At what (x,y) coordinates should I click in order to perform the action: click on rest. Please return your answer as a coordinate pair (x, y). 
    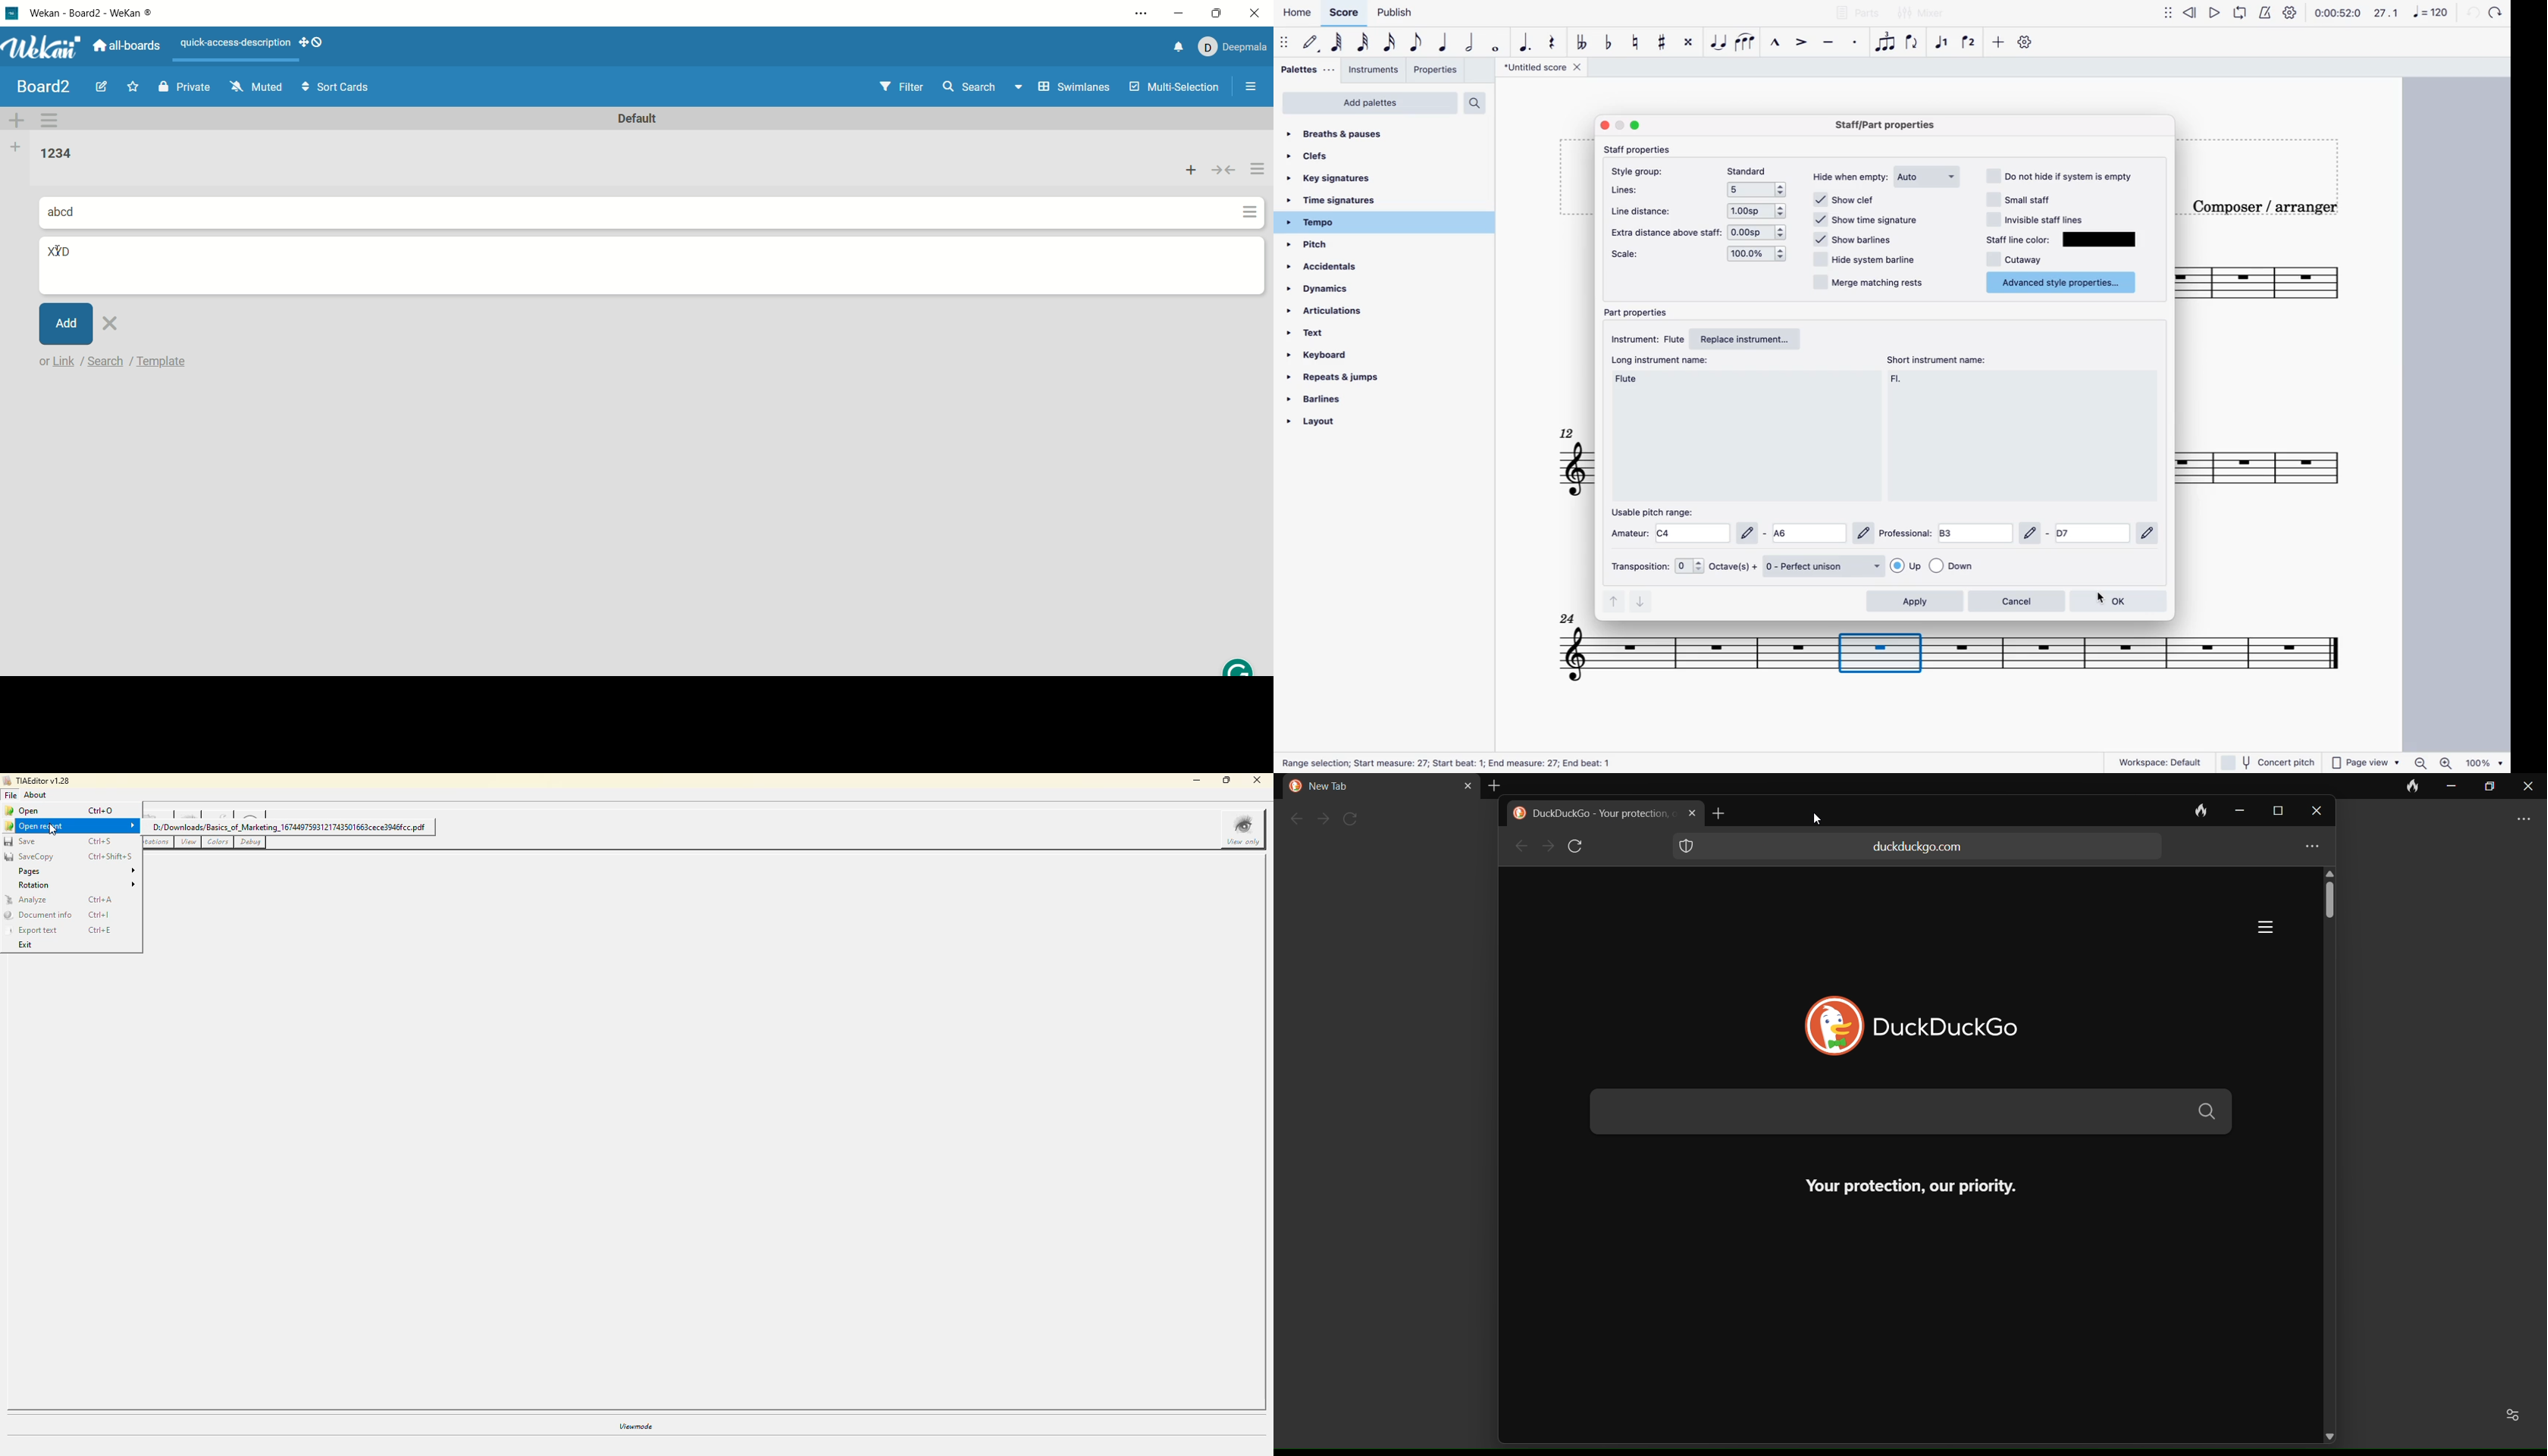
    Looking at the image, I should click on (1555, 43).